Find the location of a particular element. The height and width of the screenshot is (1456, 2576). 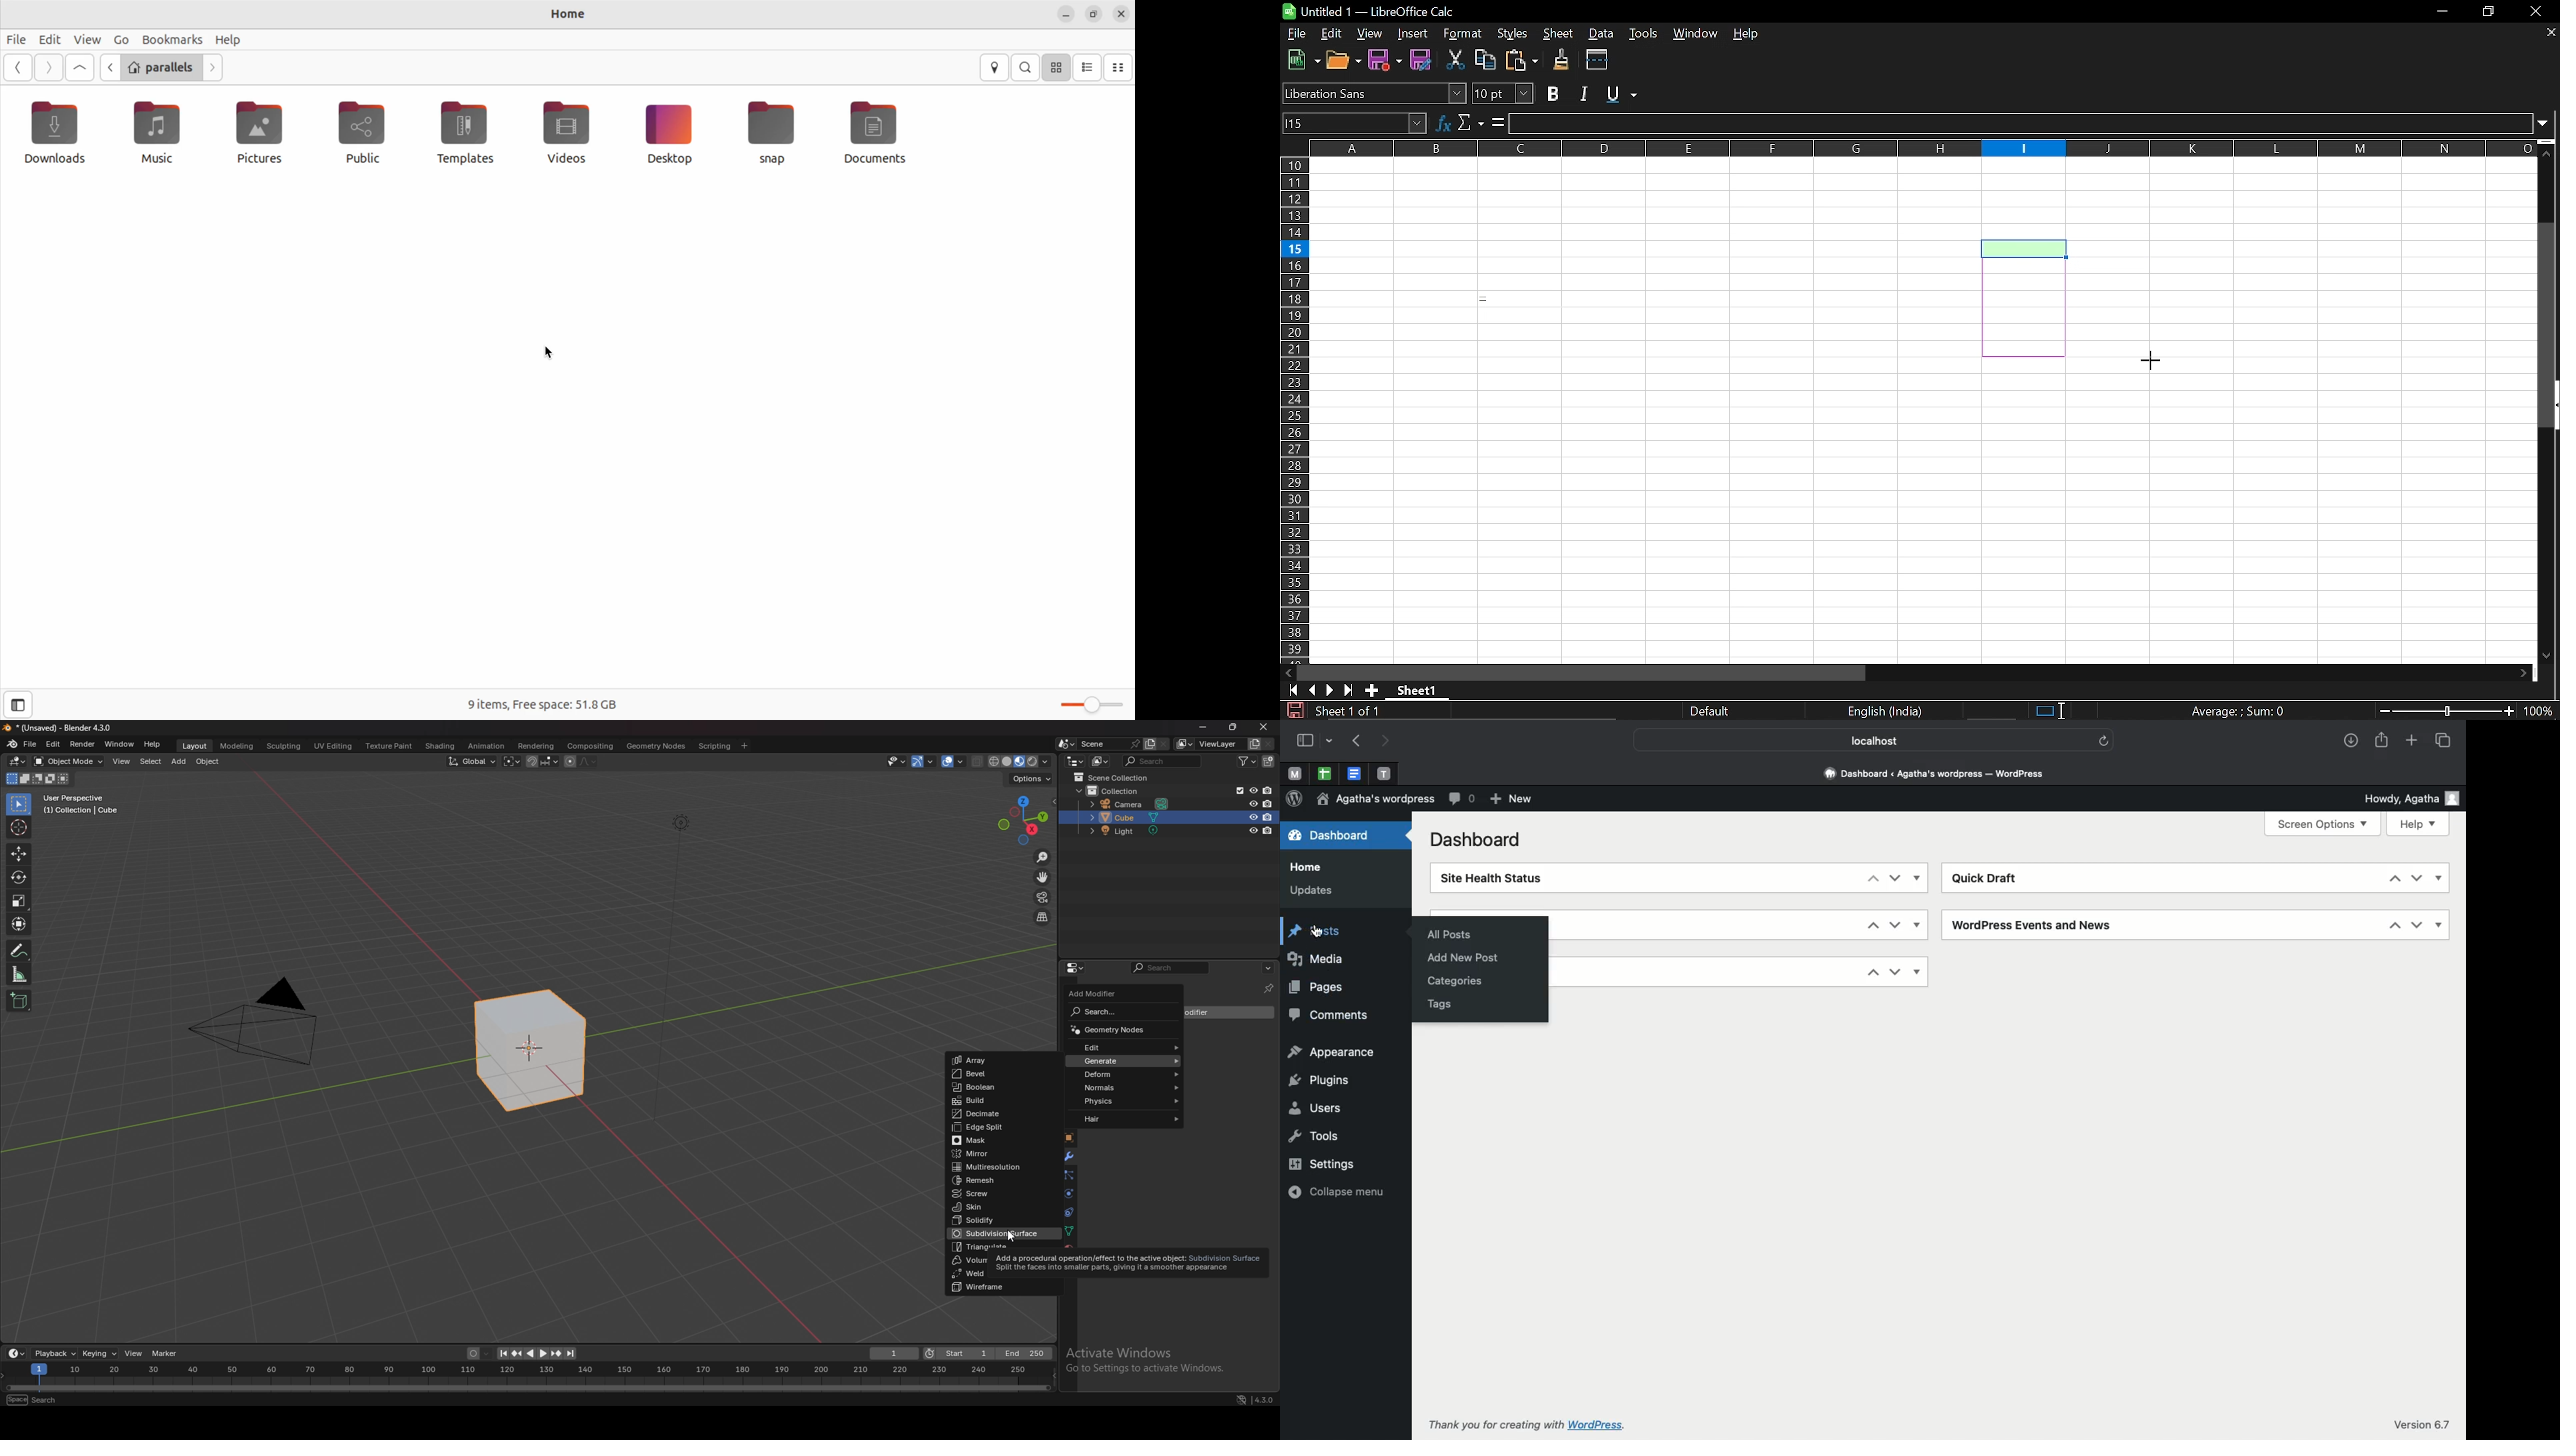

deform is located at coordinates (1124, 1075).